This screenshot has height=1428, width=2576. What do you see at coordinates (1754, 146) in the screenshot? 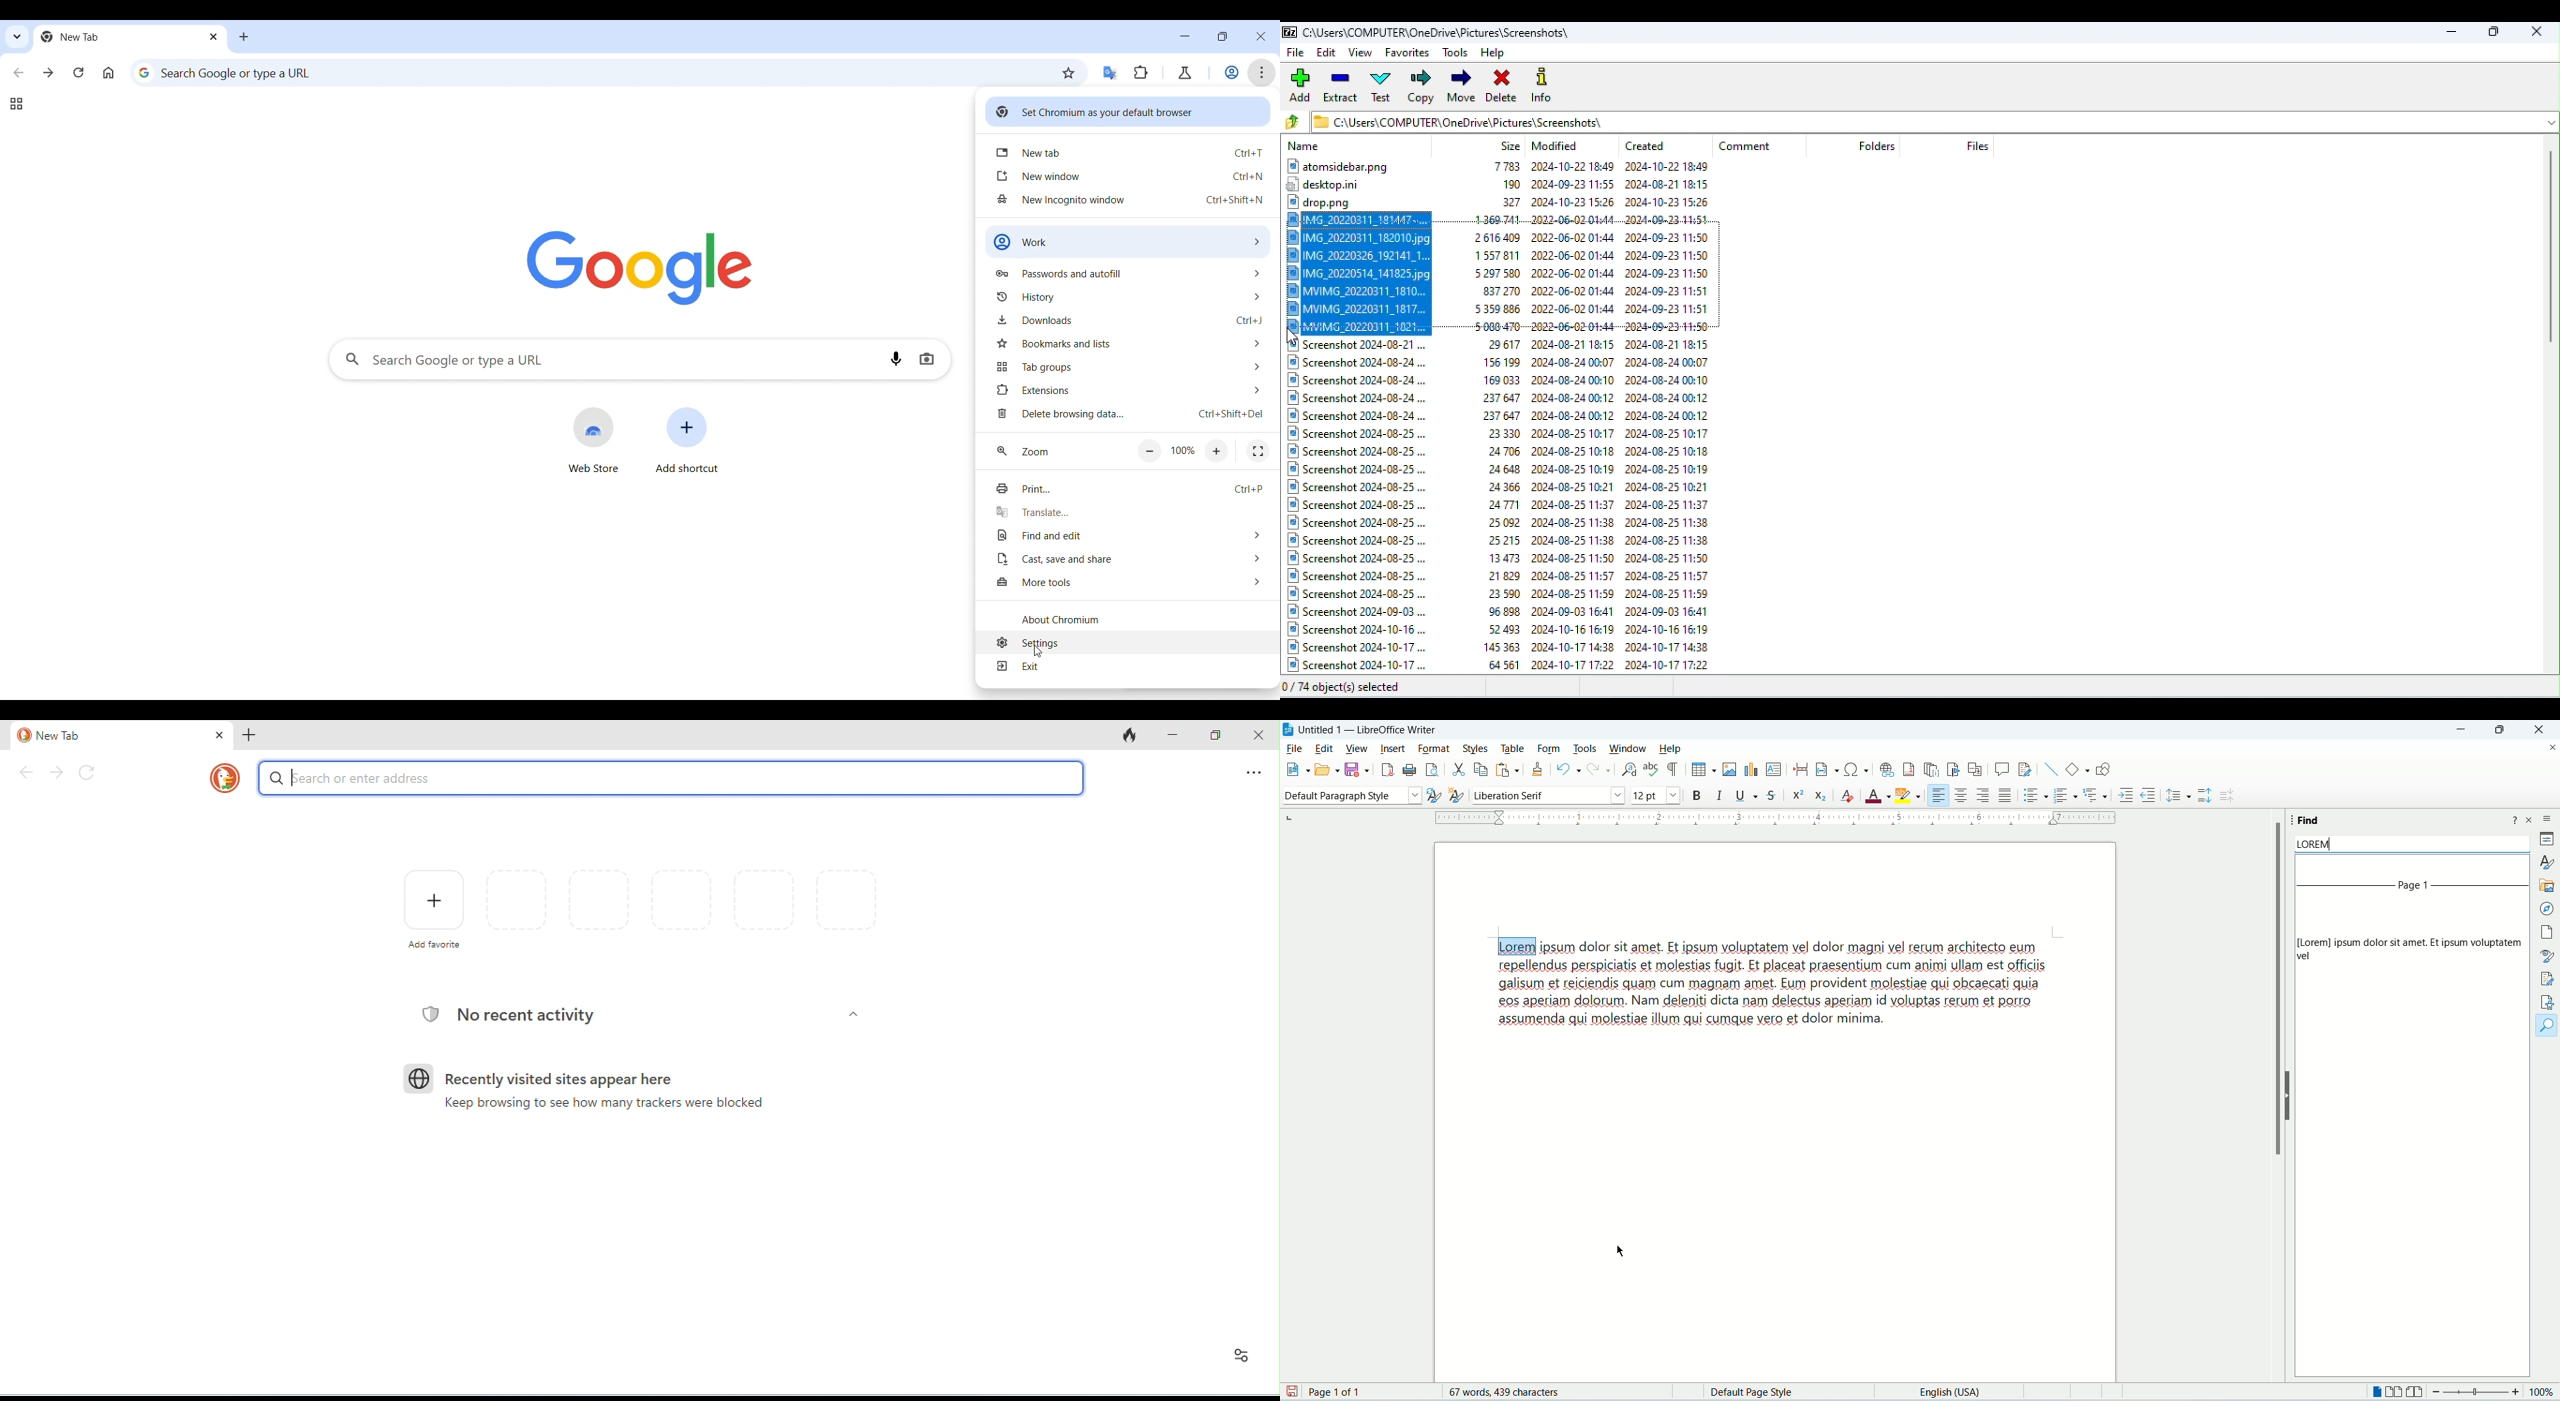
I see `Comment` at bounding box center [1754, 146].